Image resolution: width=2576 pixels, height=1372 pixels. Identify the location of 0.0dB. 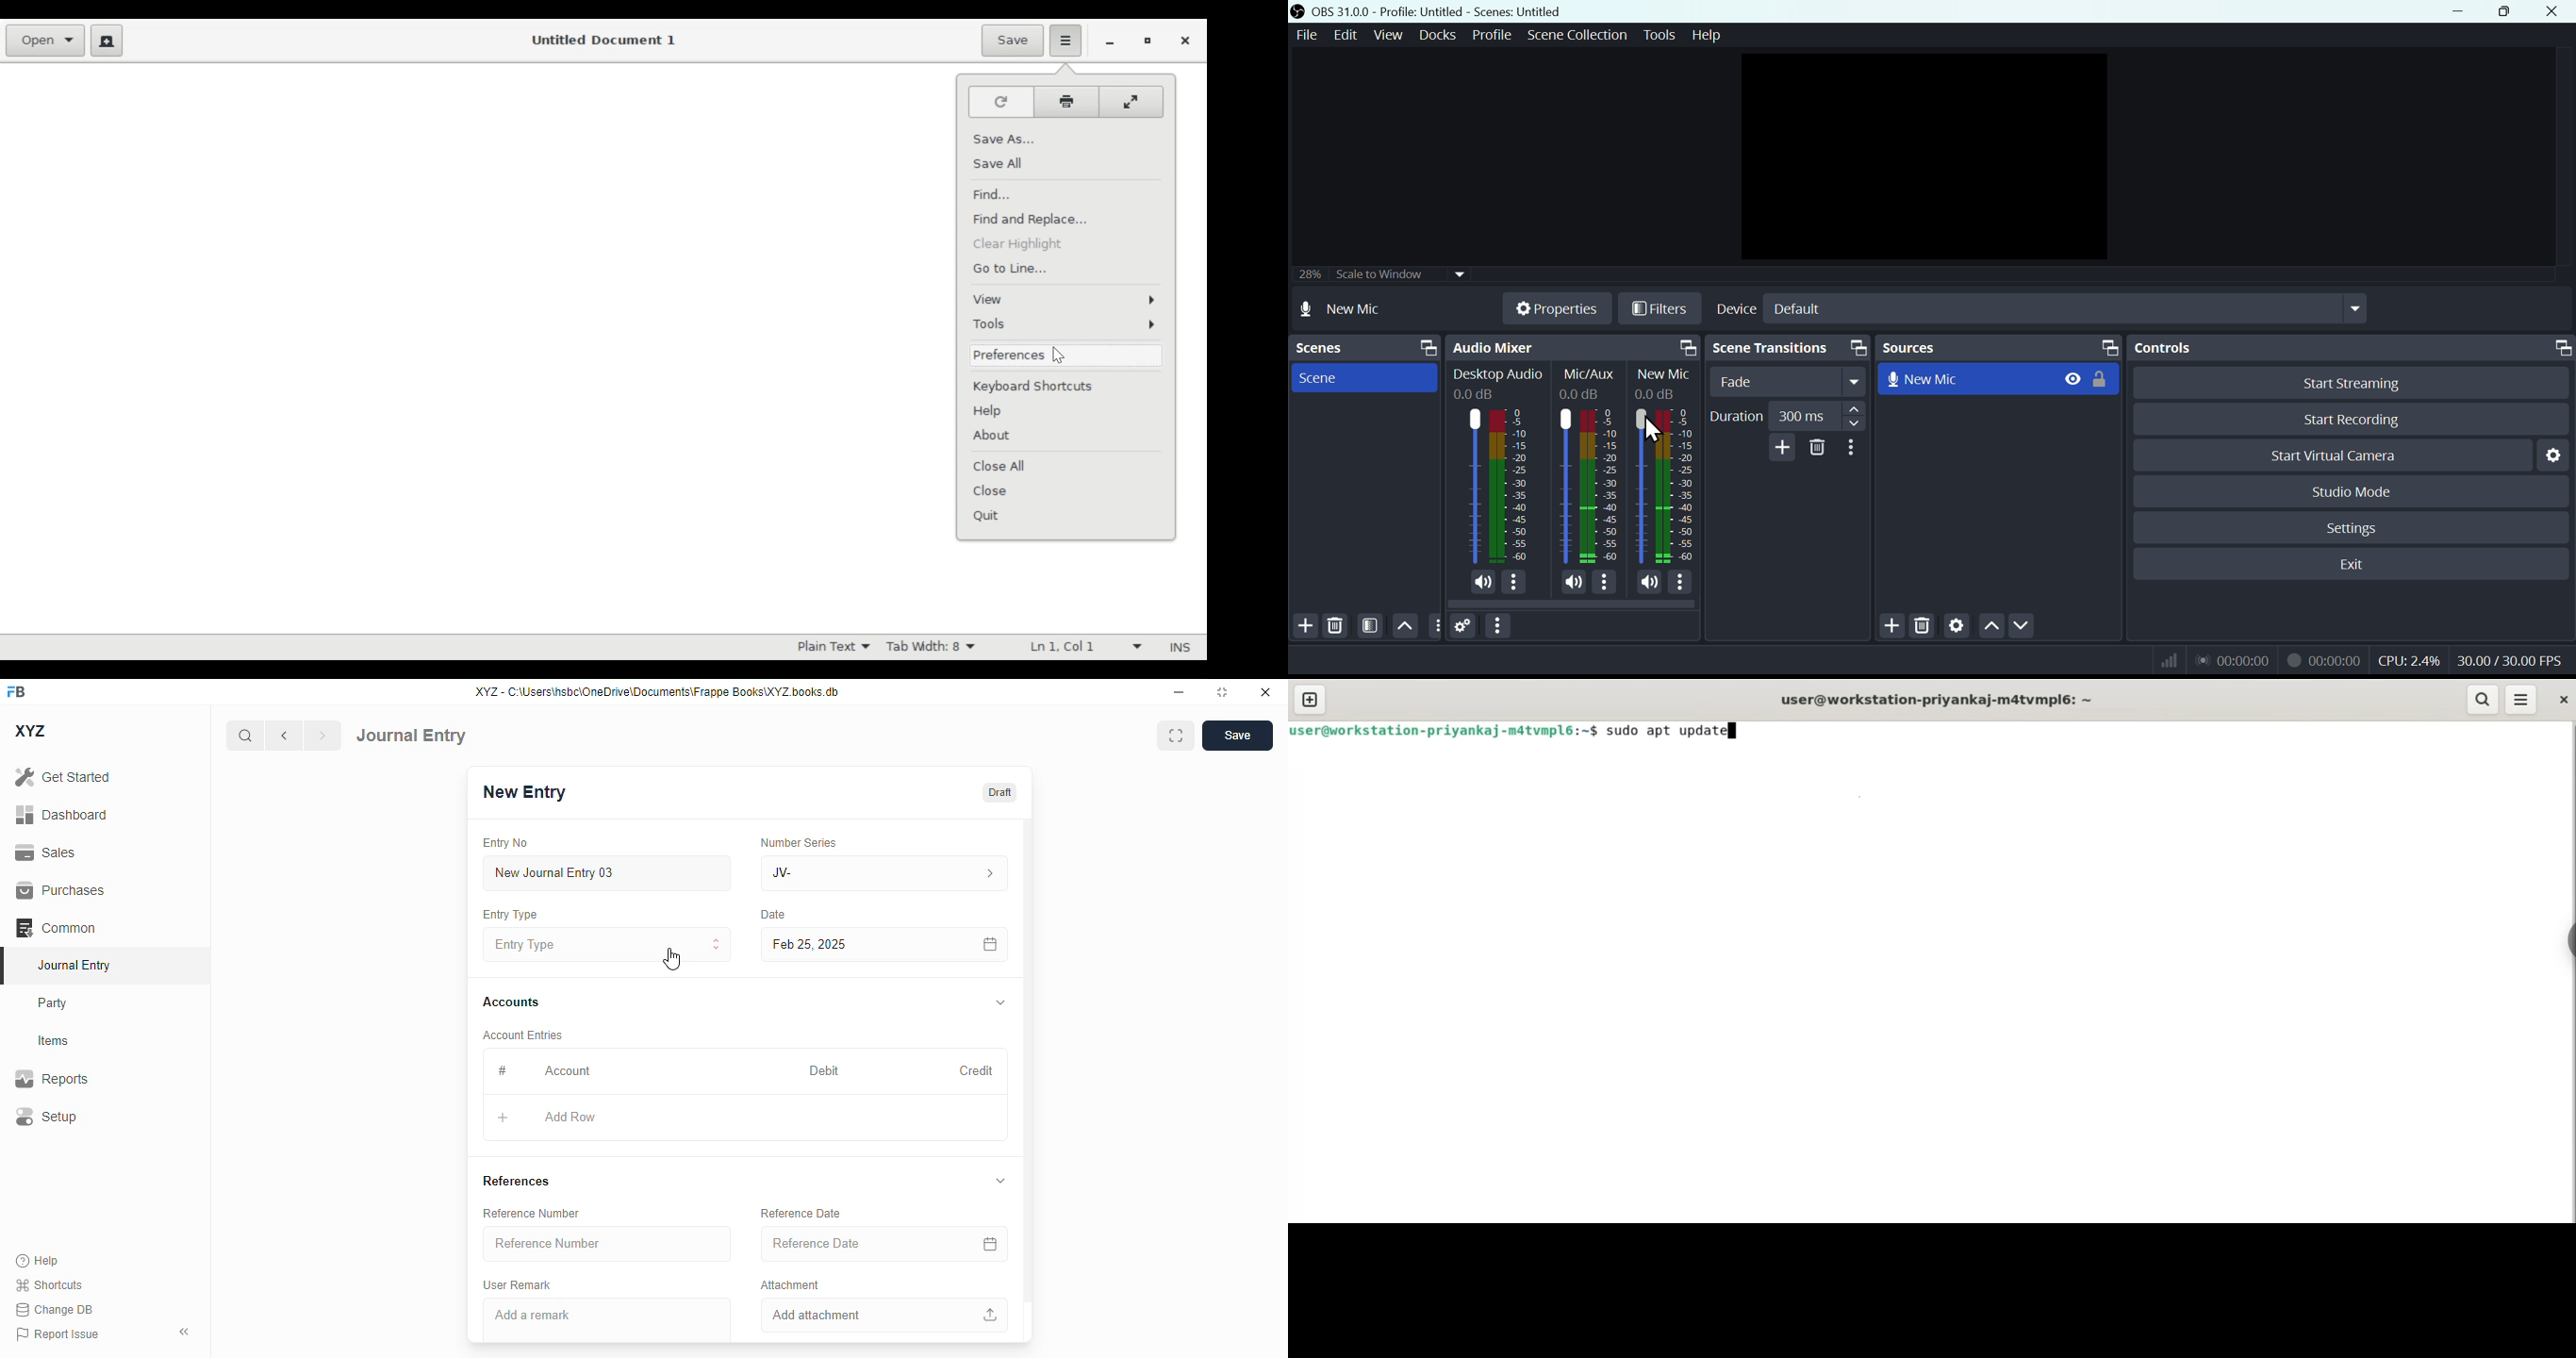
(1654, 393).